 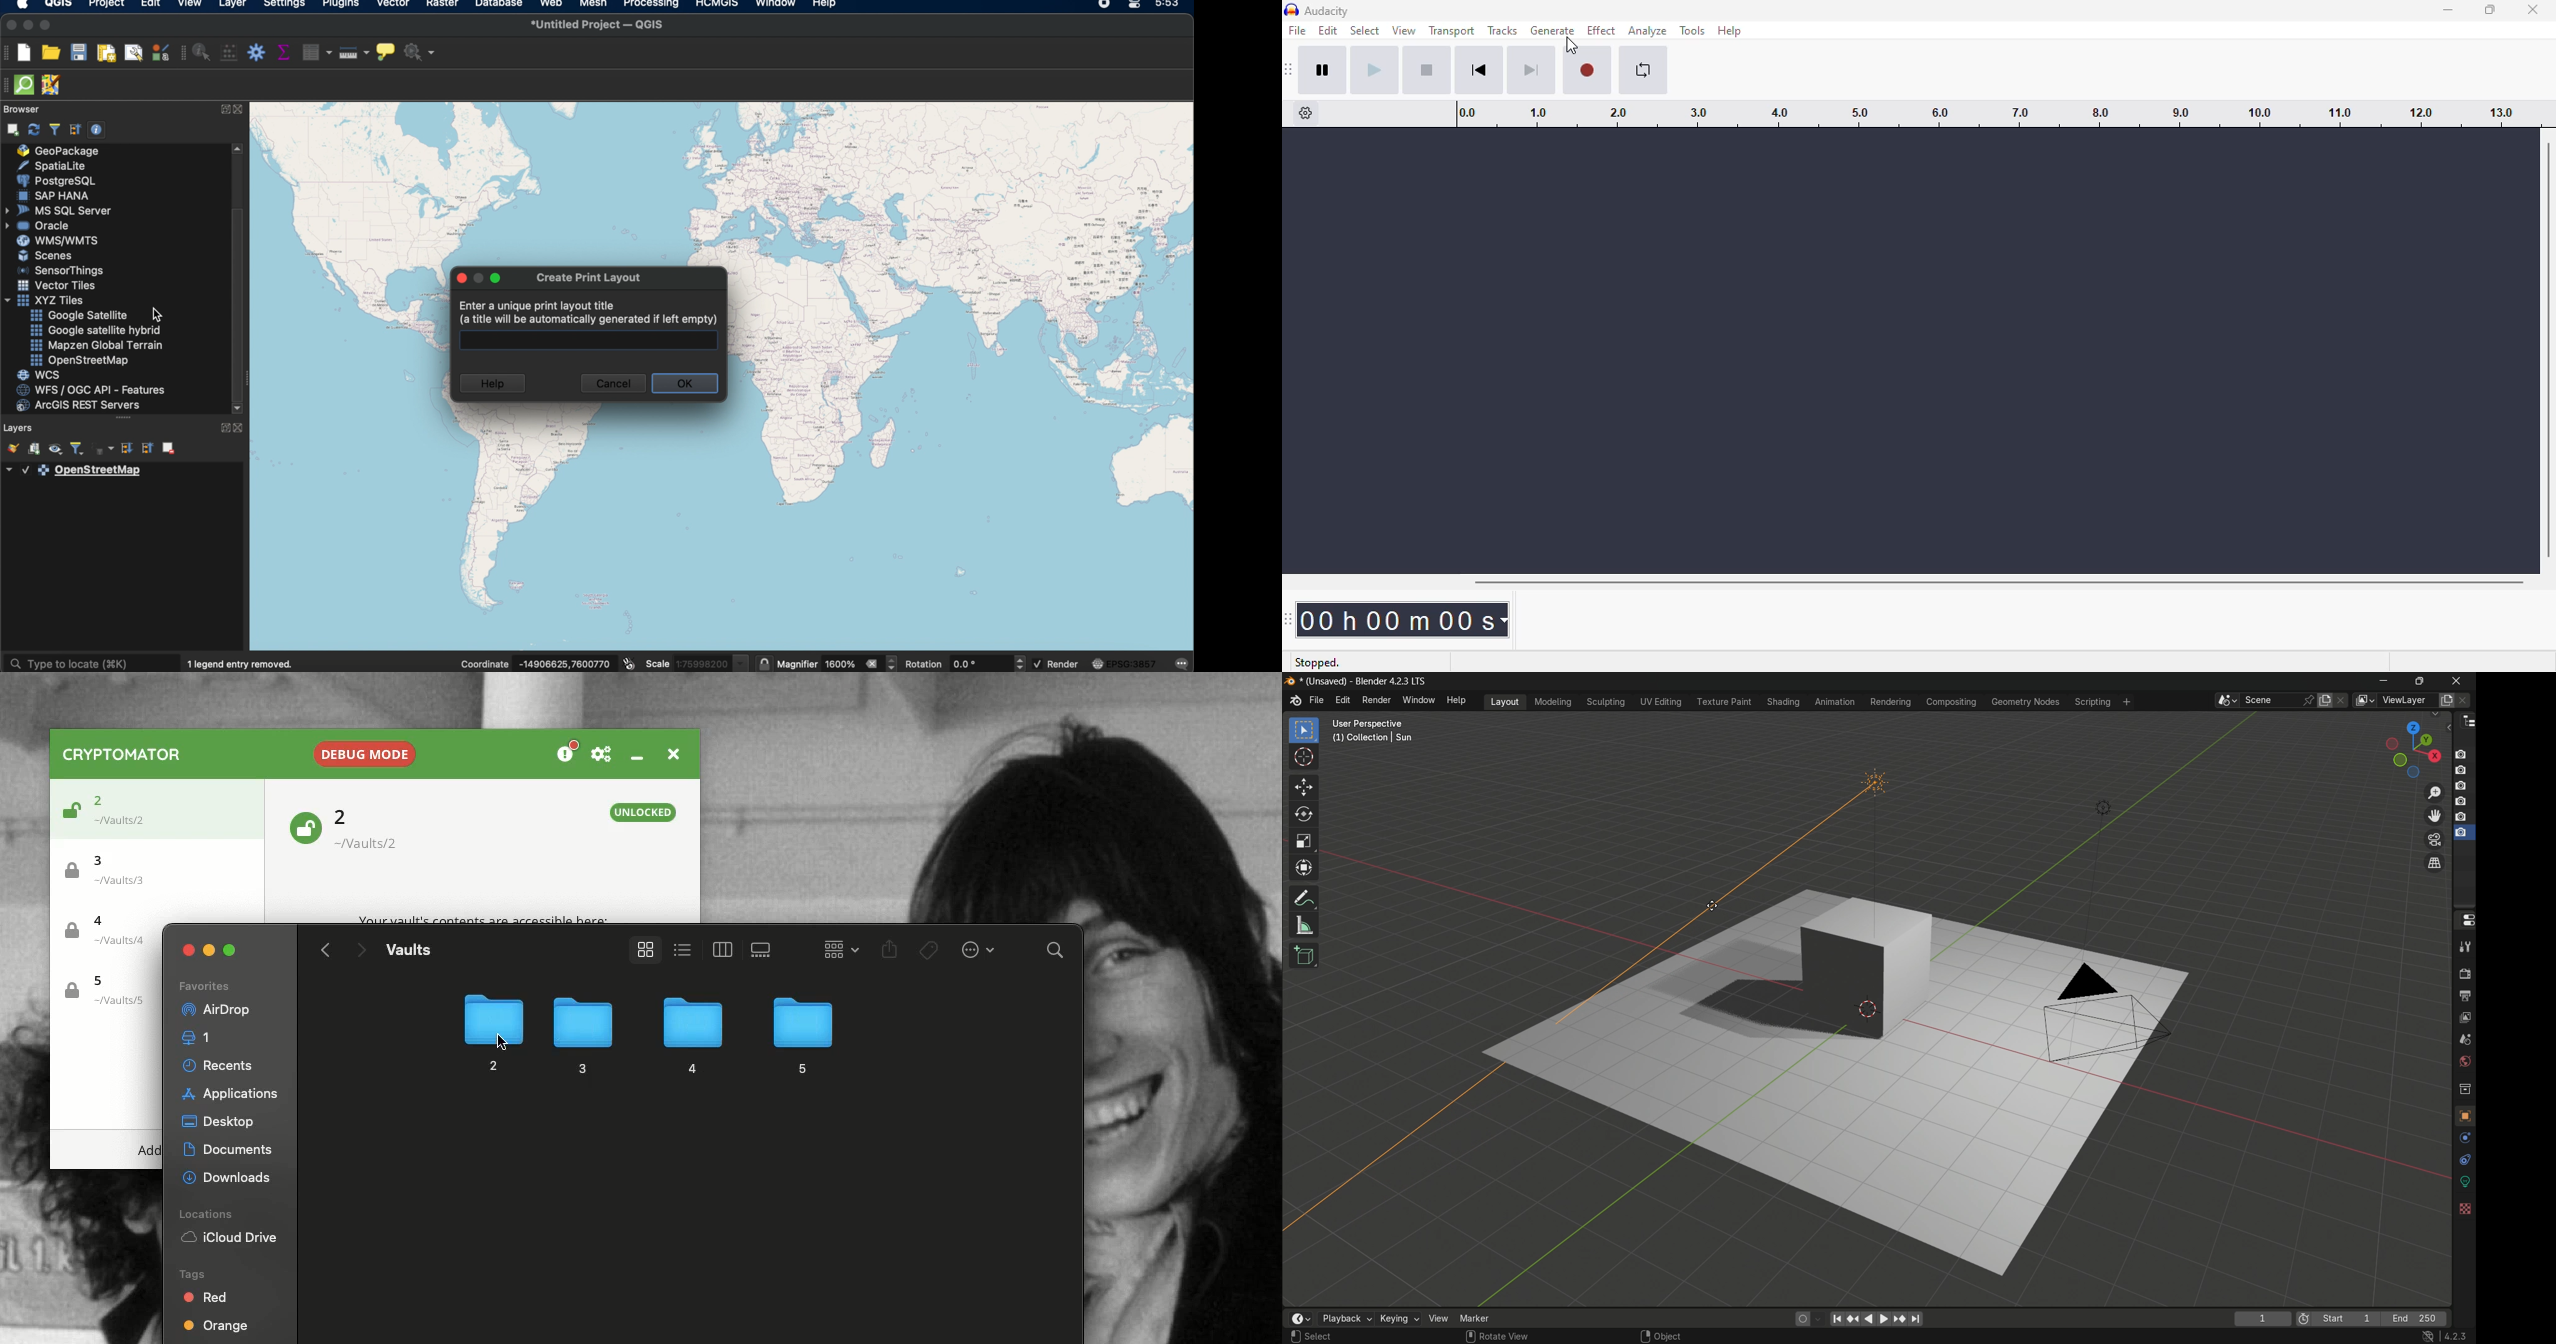 What do you see at coordinates (498, 278) in the screenshot?
I see `maximize` at bounding box center [498, 278].